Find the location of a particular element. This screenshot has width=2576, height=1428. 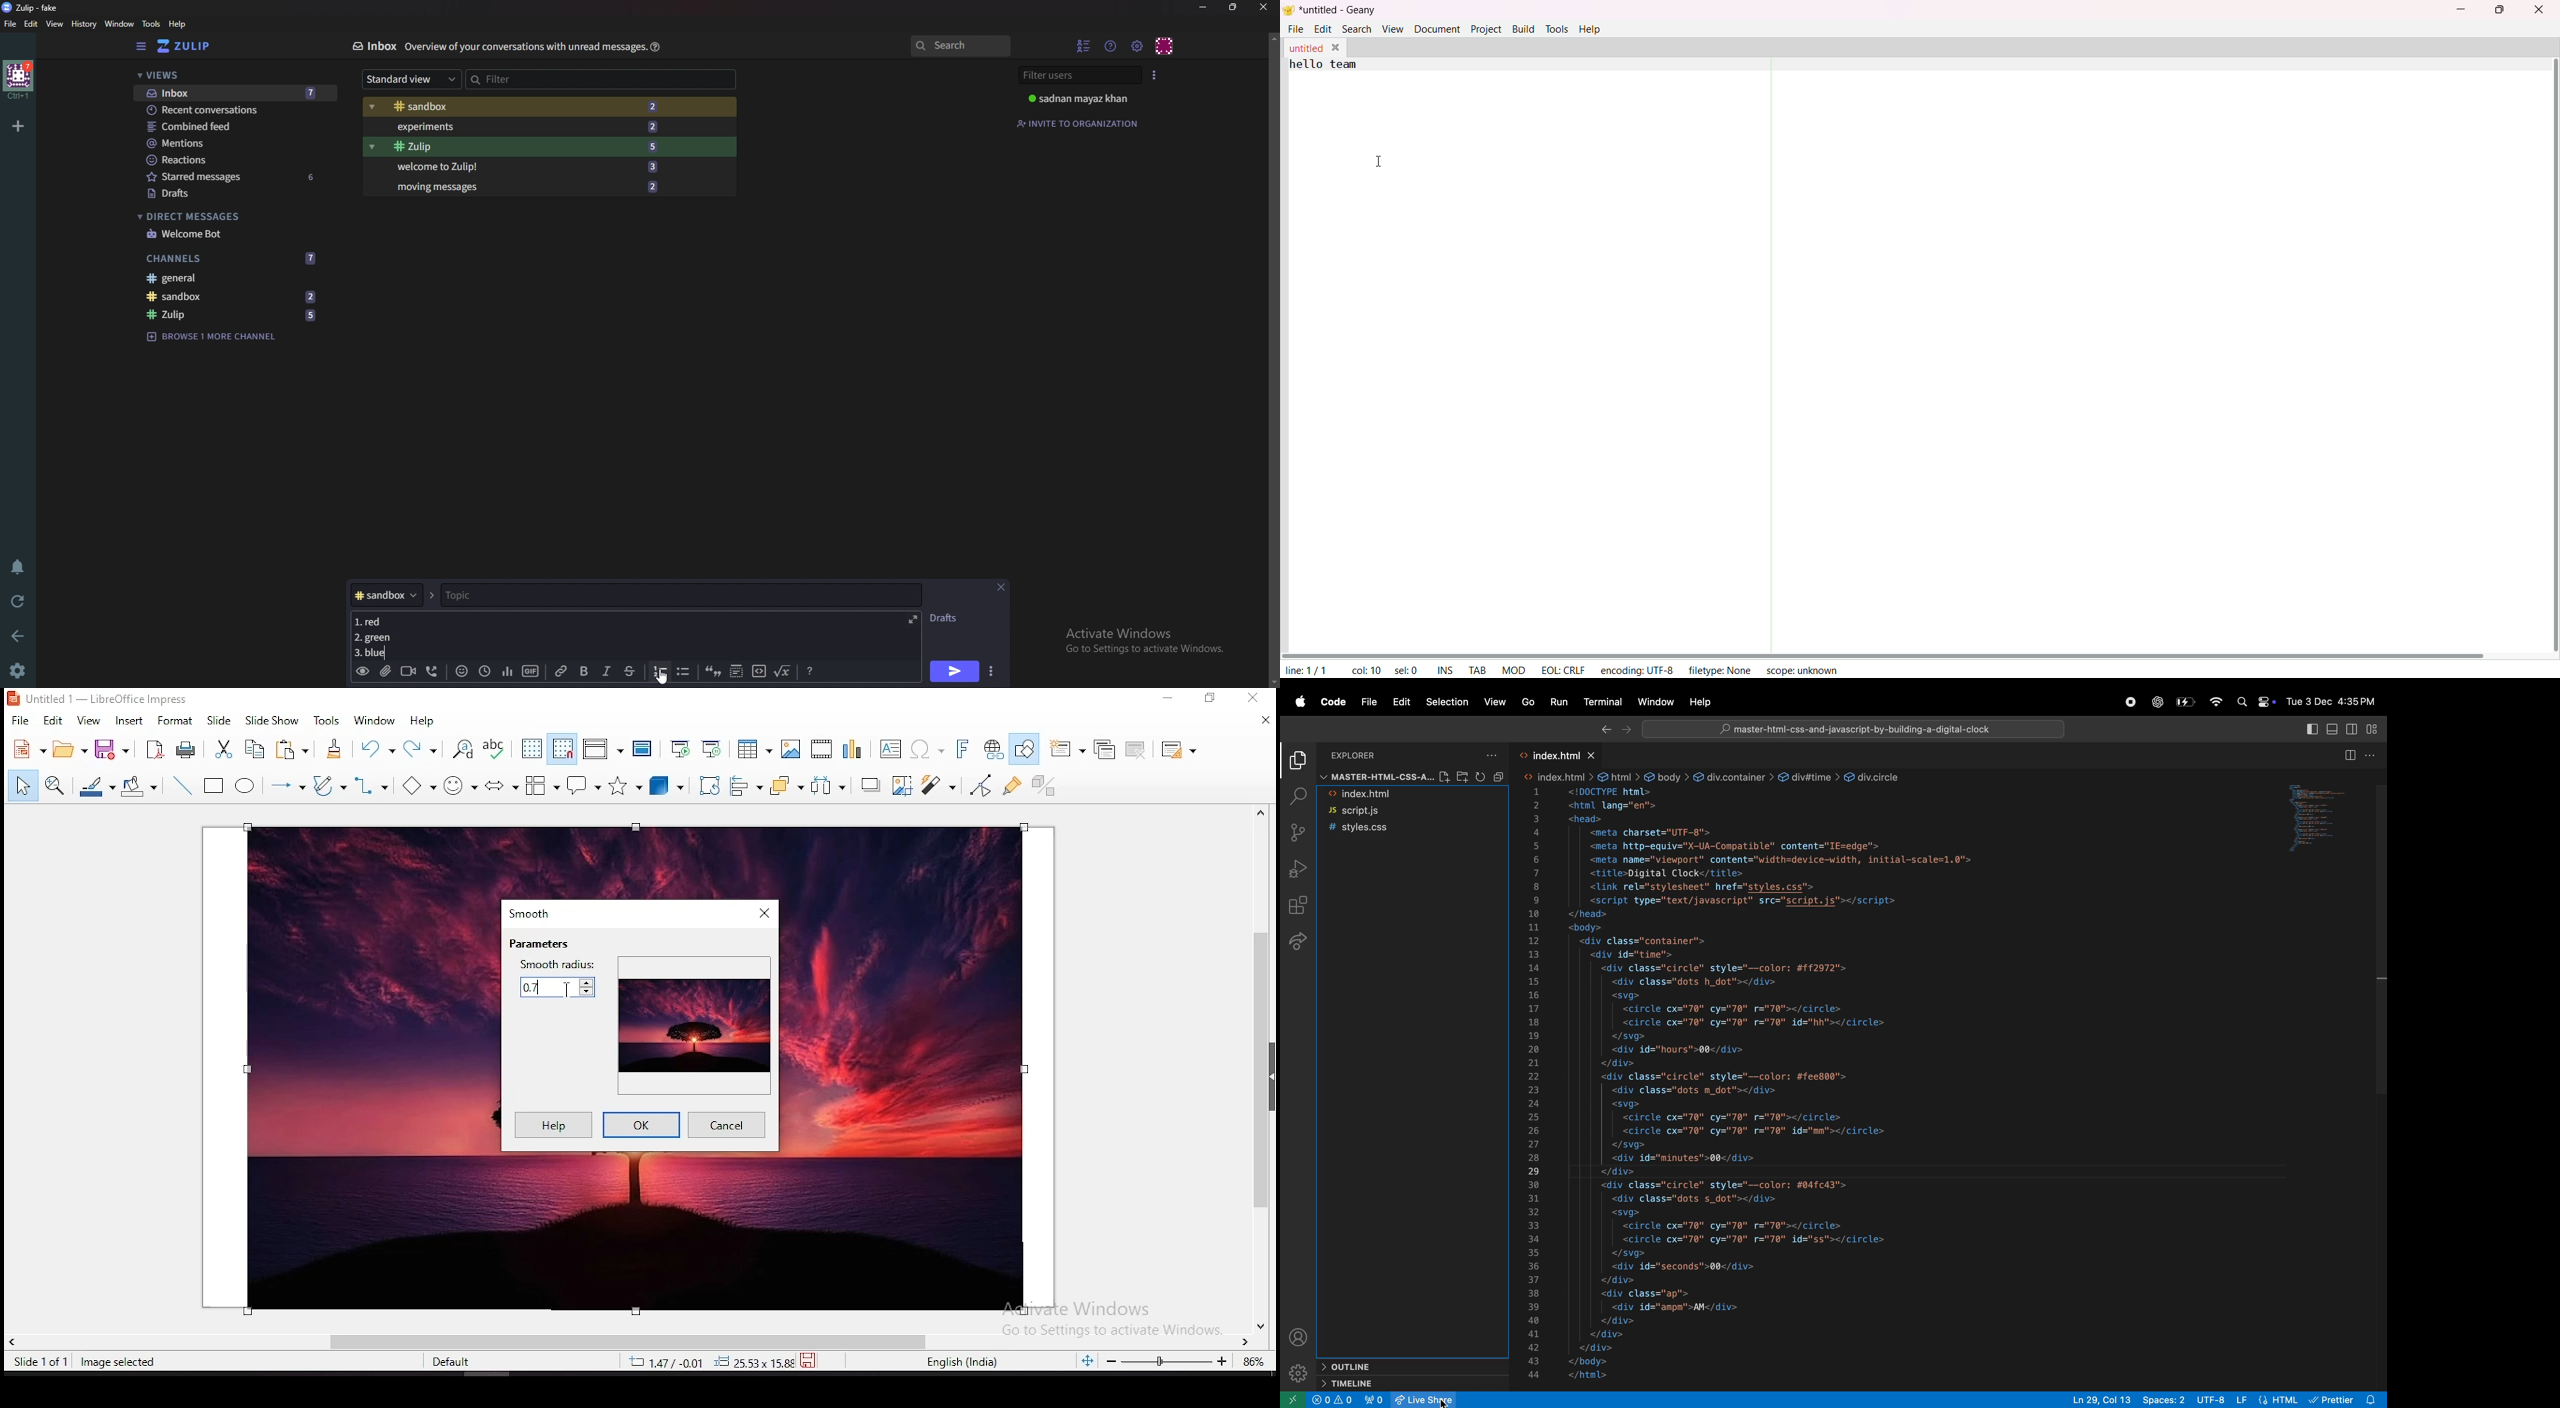

scroll bar is located at coordinates (1273, 358).